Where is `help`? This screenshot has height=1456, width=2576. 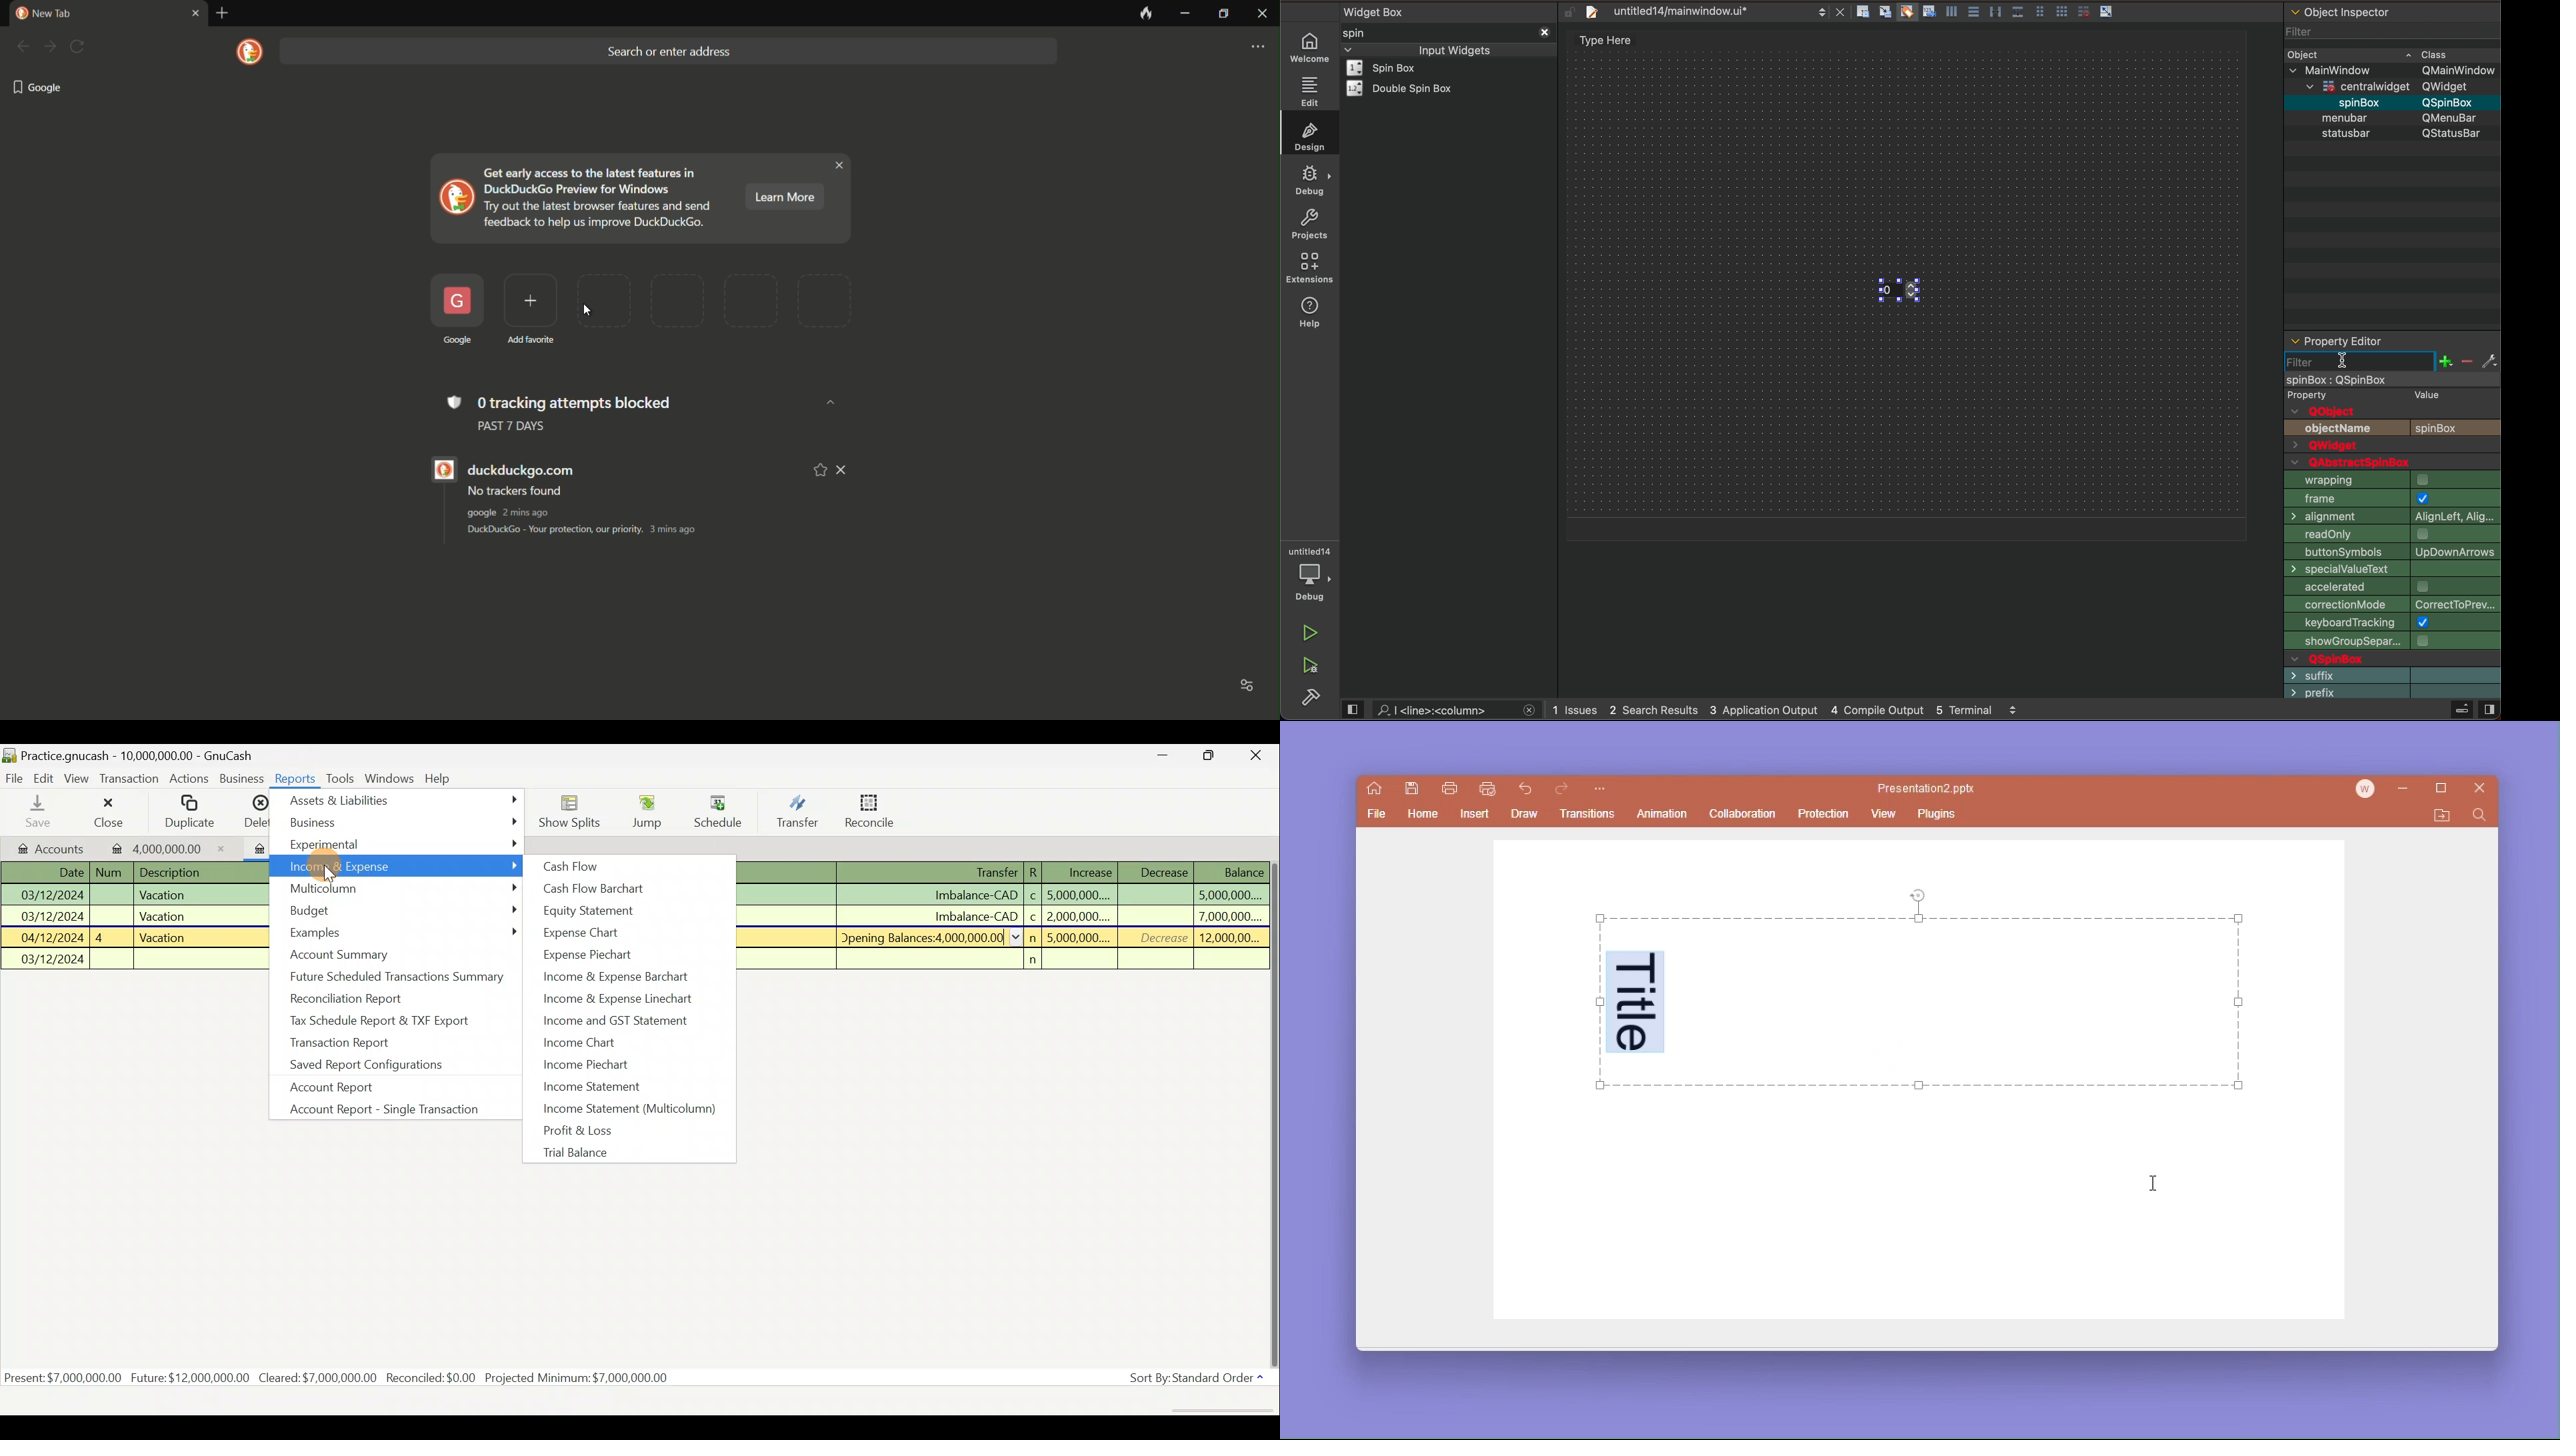
help is located at coordinates (1314, 318).